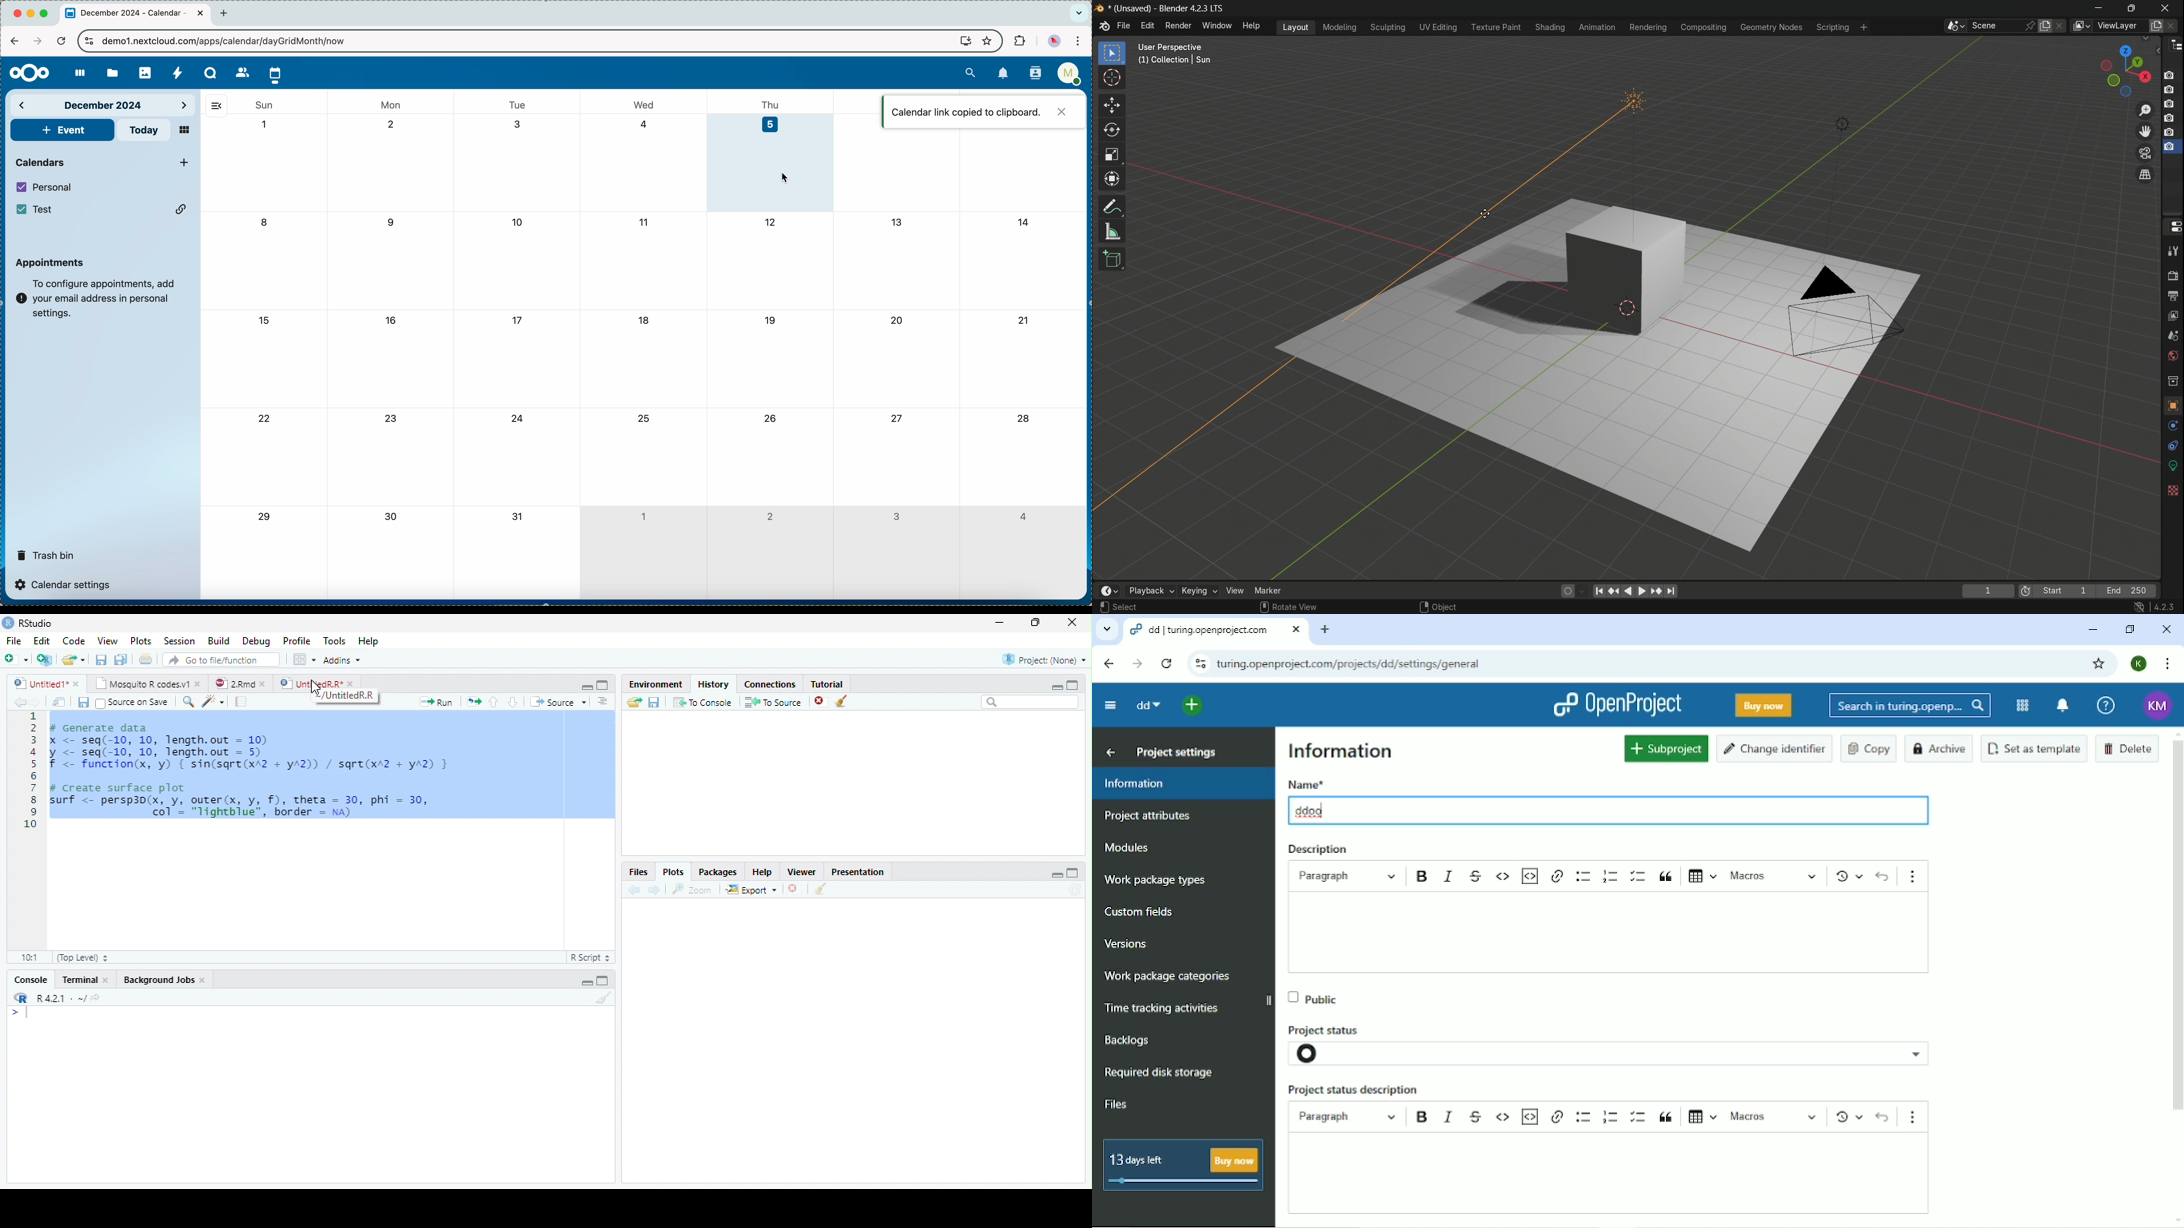  I want to click on december 2024, so click(104, 104).